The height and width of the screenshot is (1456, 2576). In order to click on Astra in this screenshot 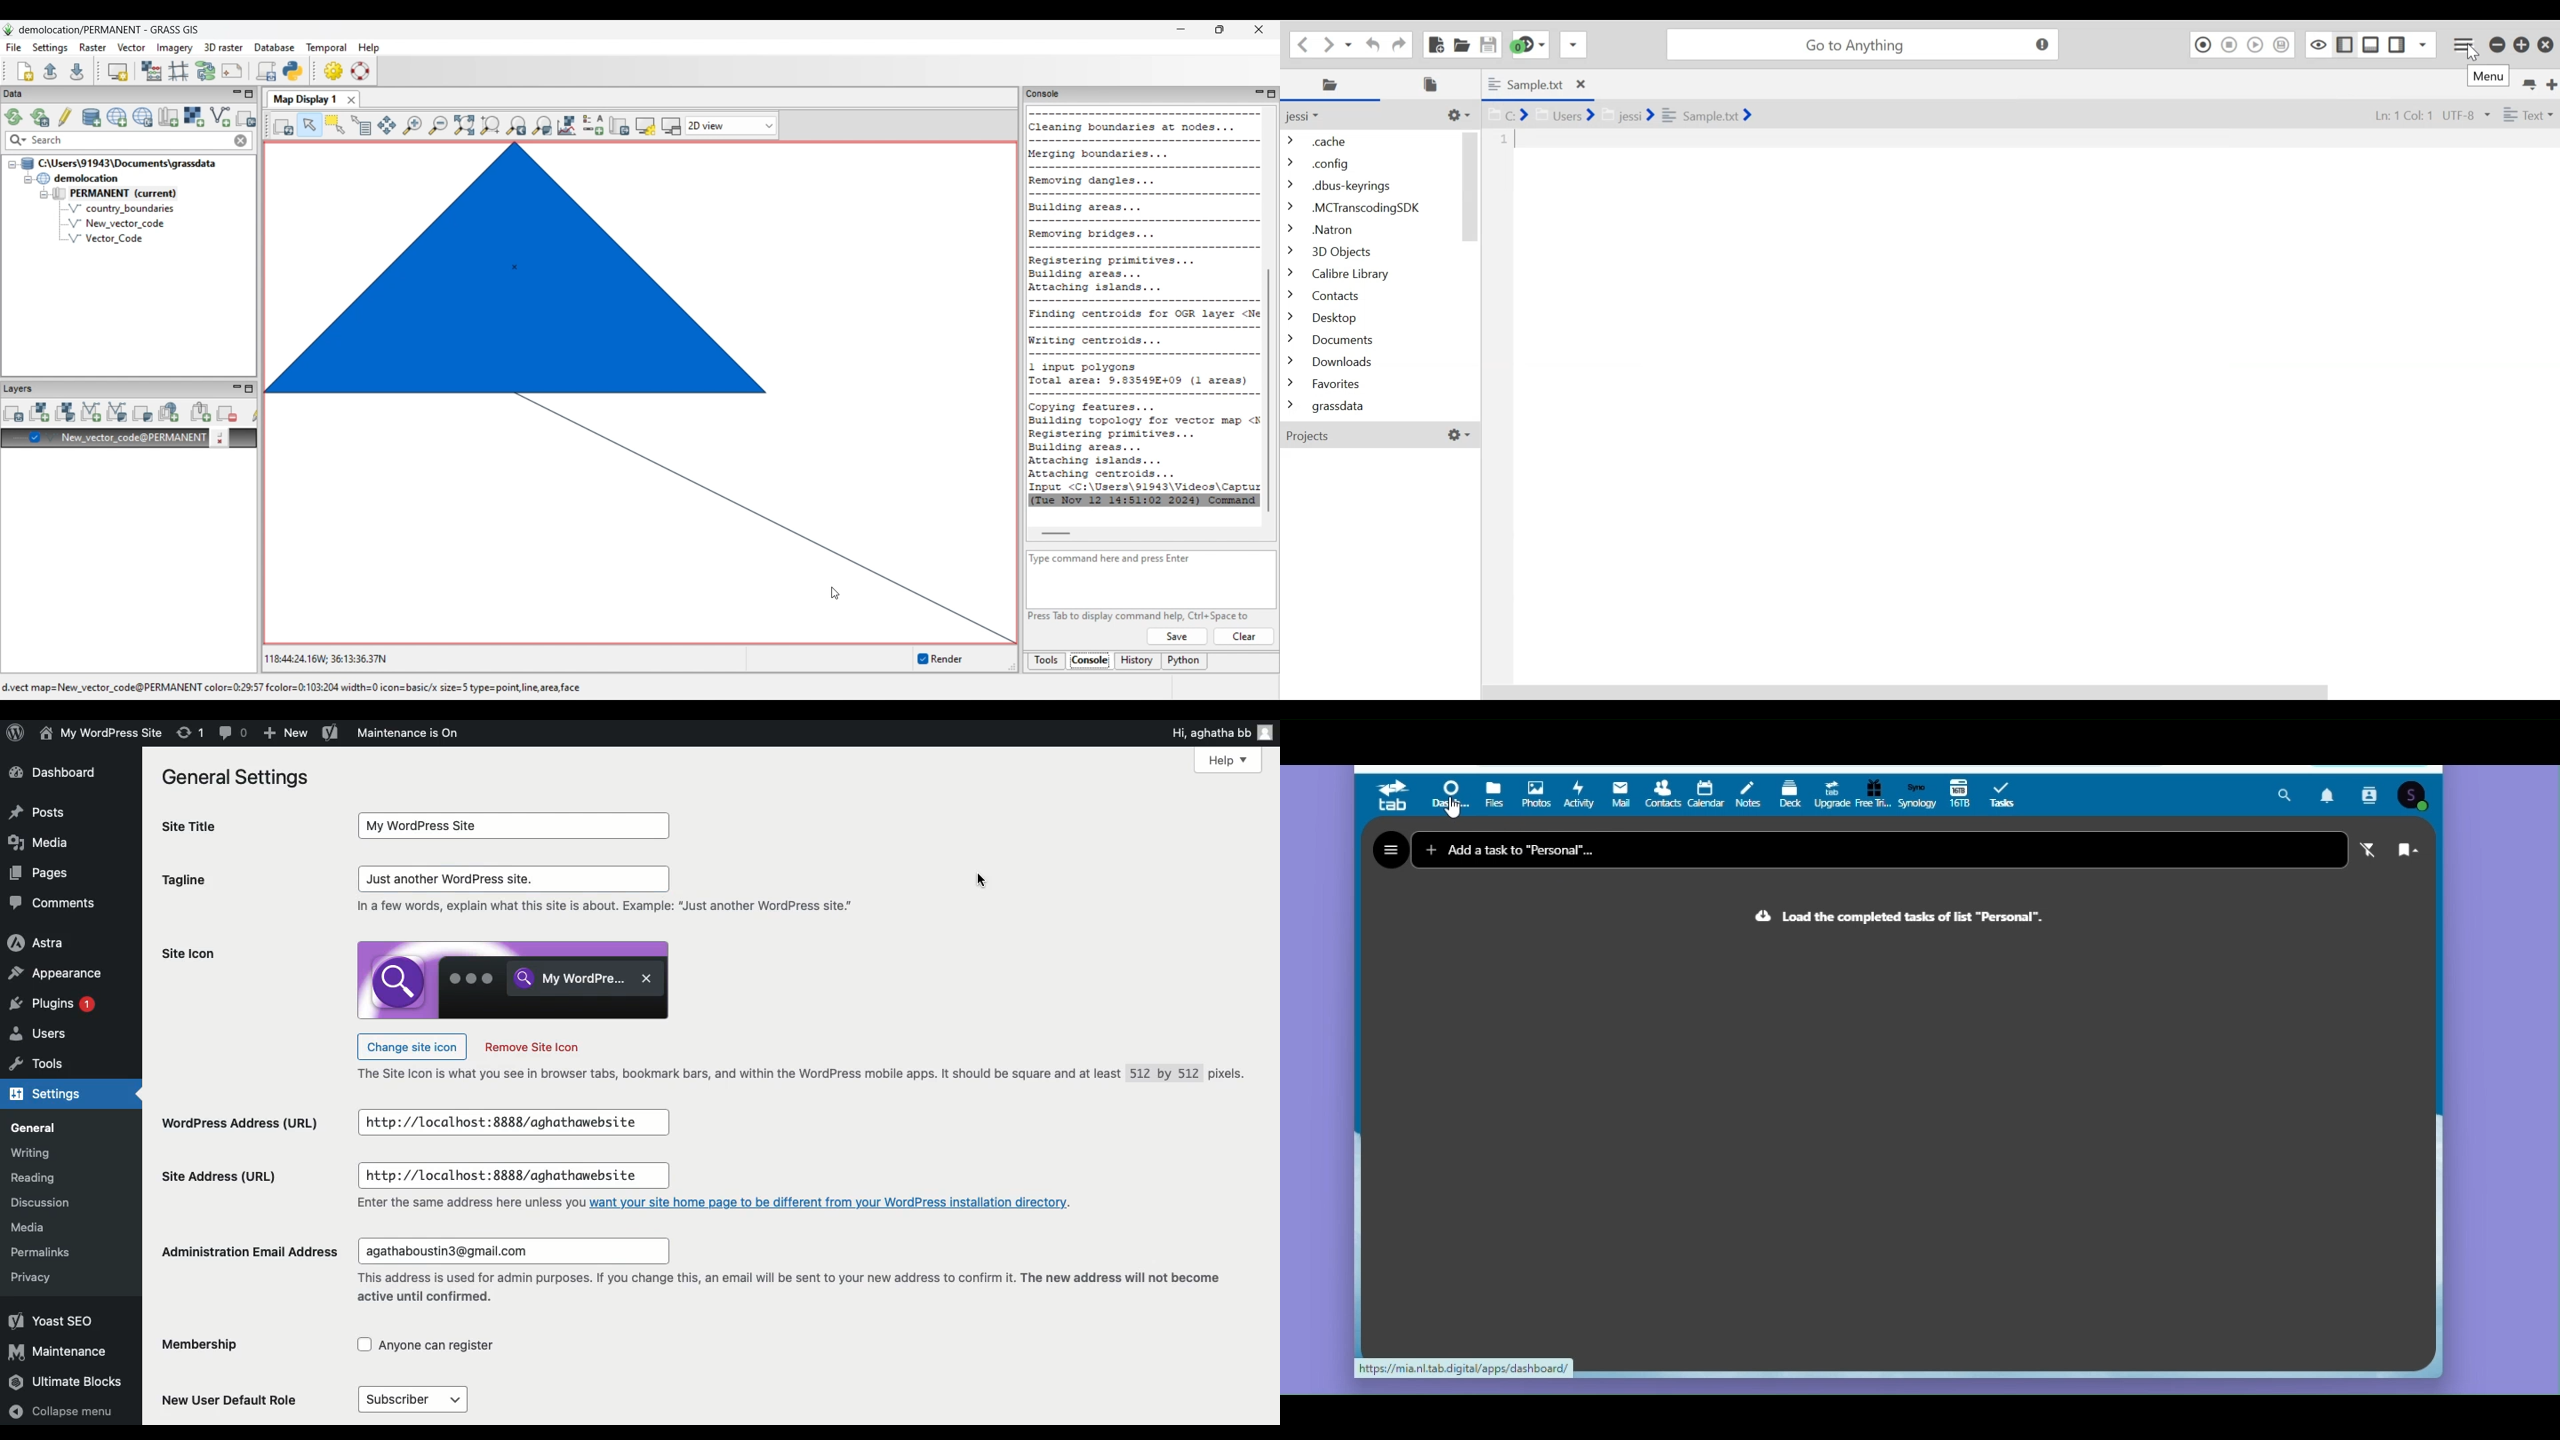, I will do `click(37, 944)`.